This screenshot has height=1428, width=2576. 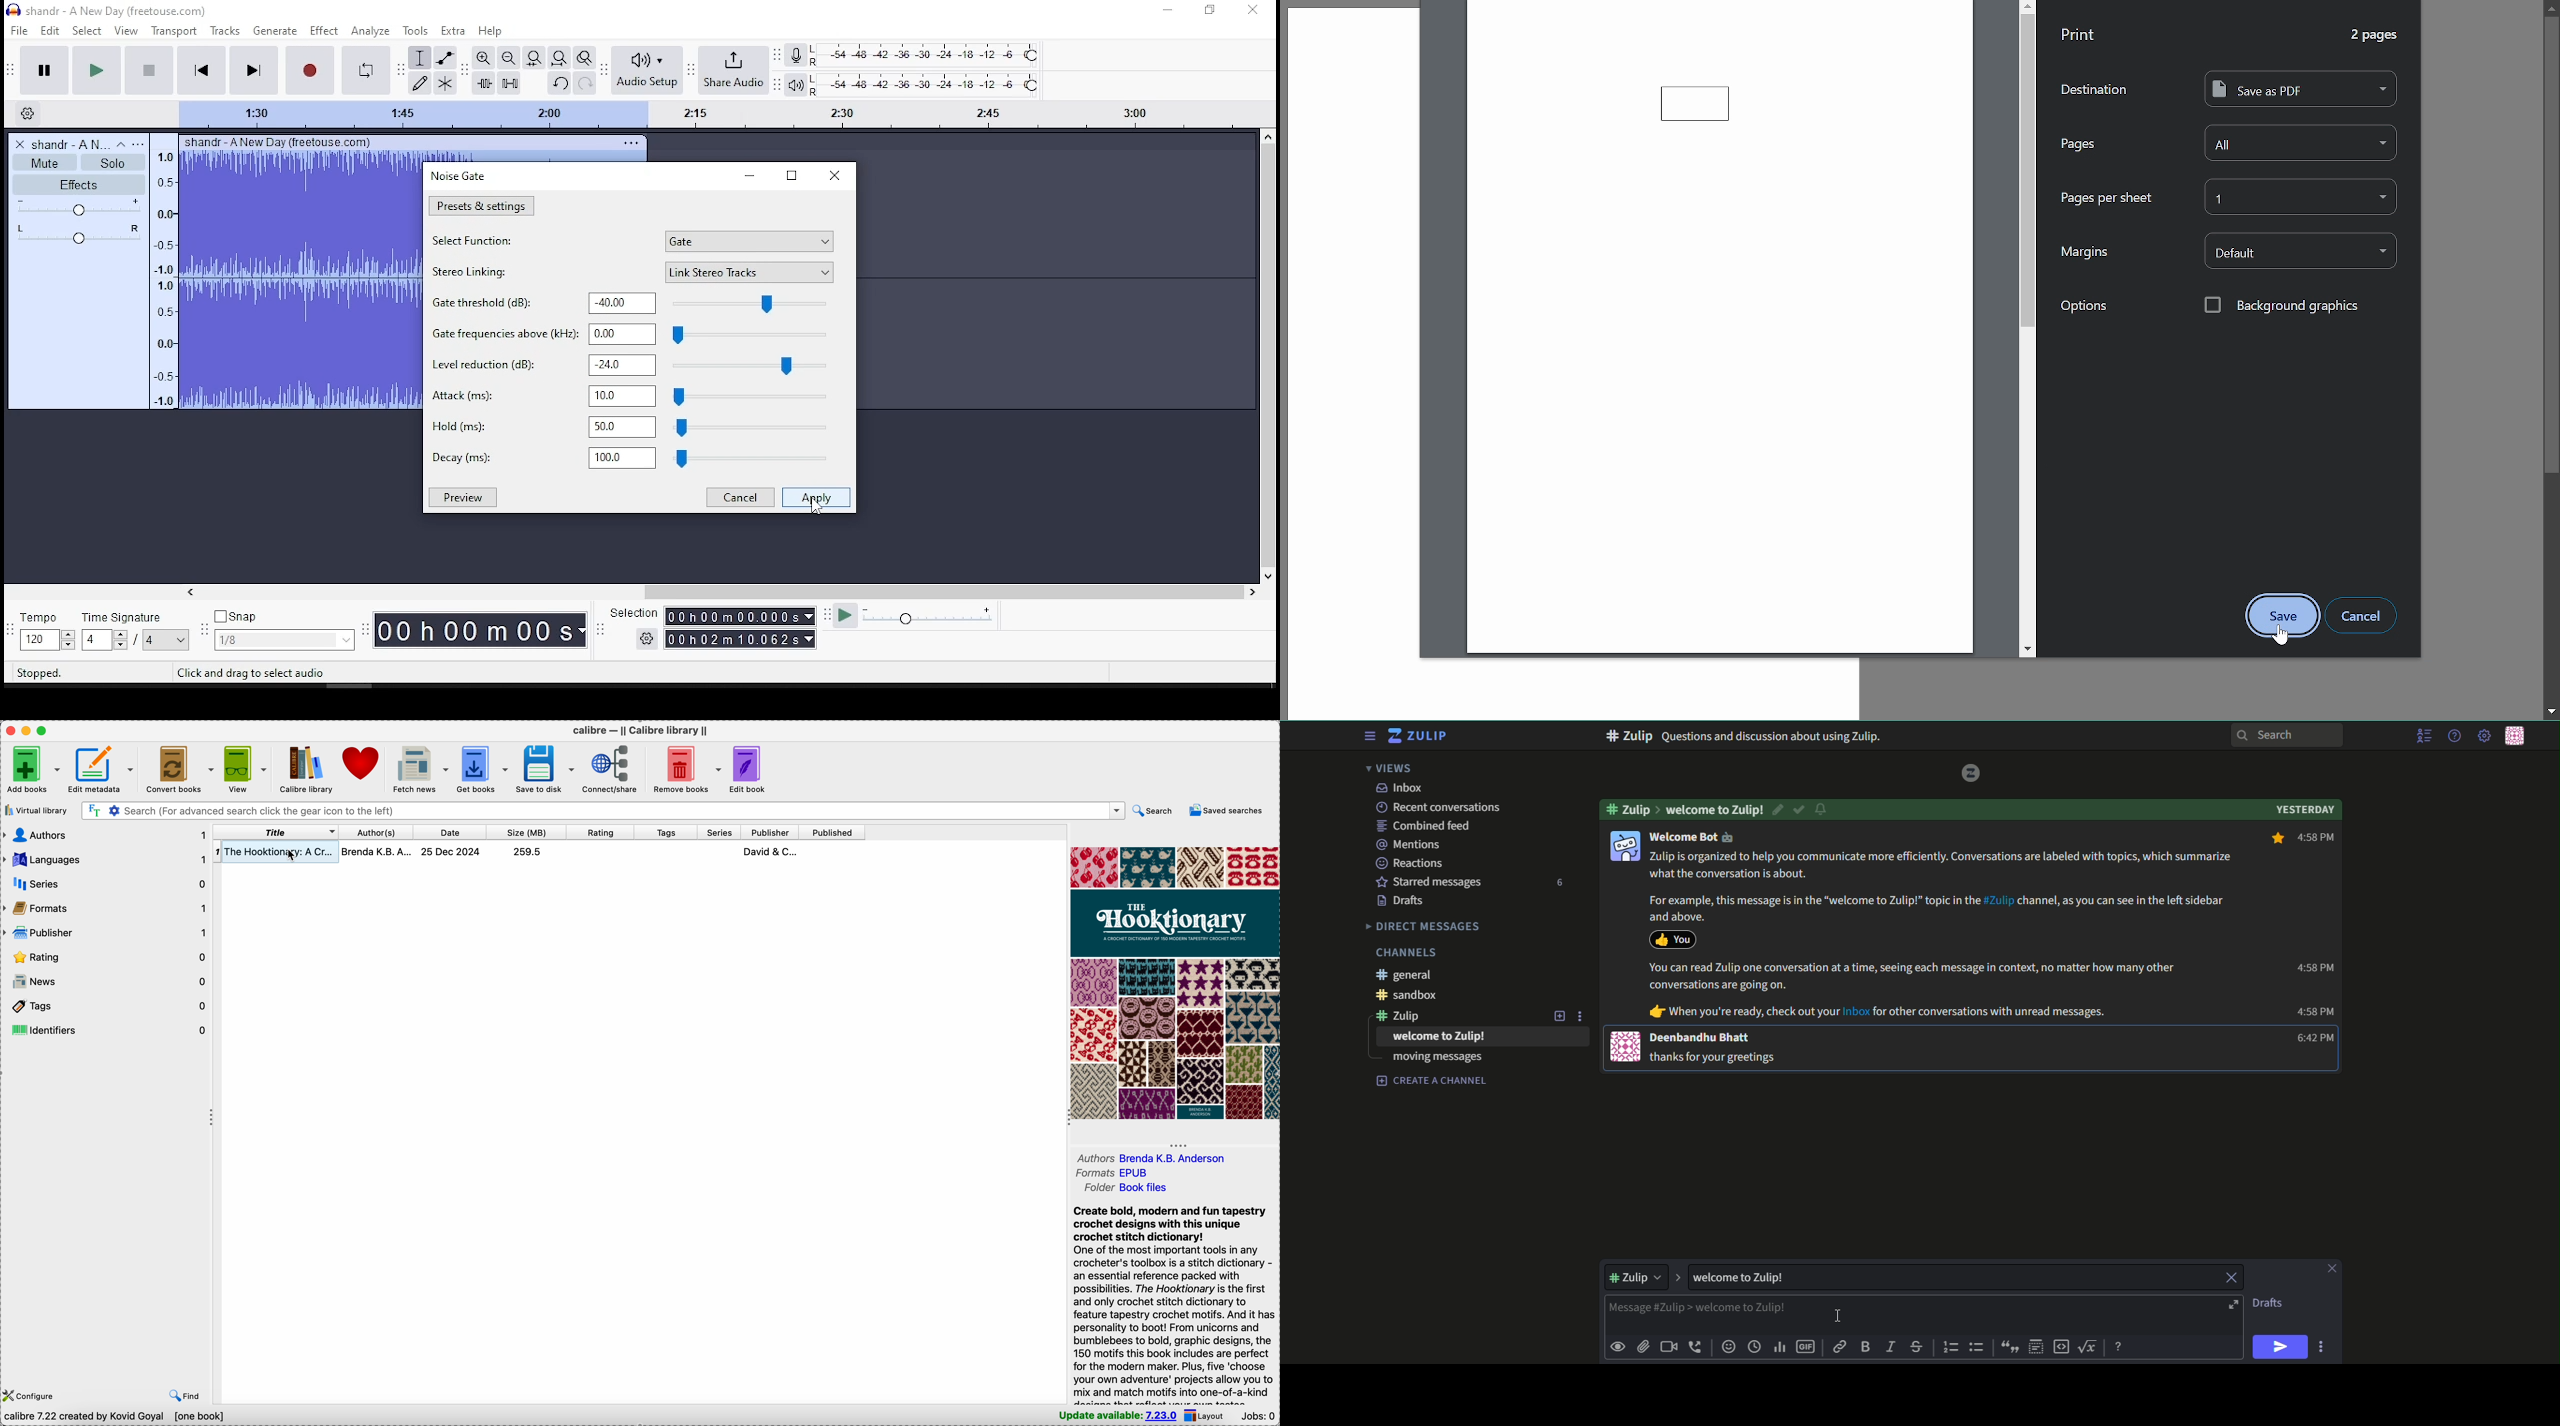 I want to click on moving messages, so click(x=1437, y=1059).